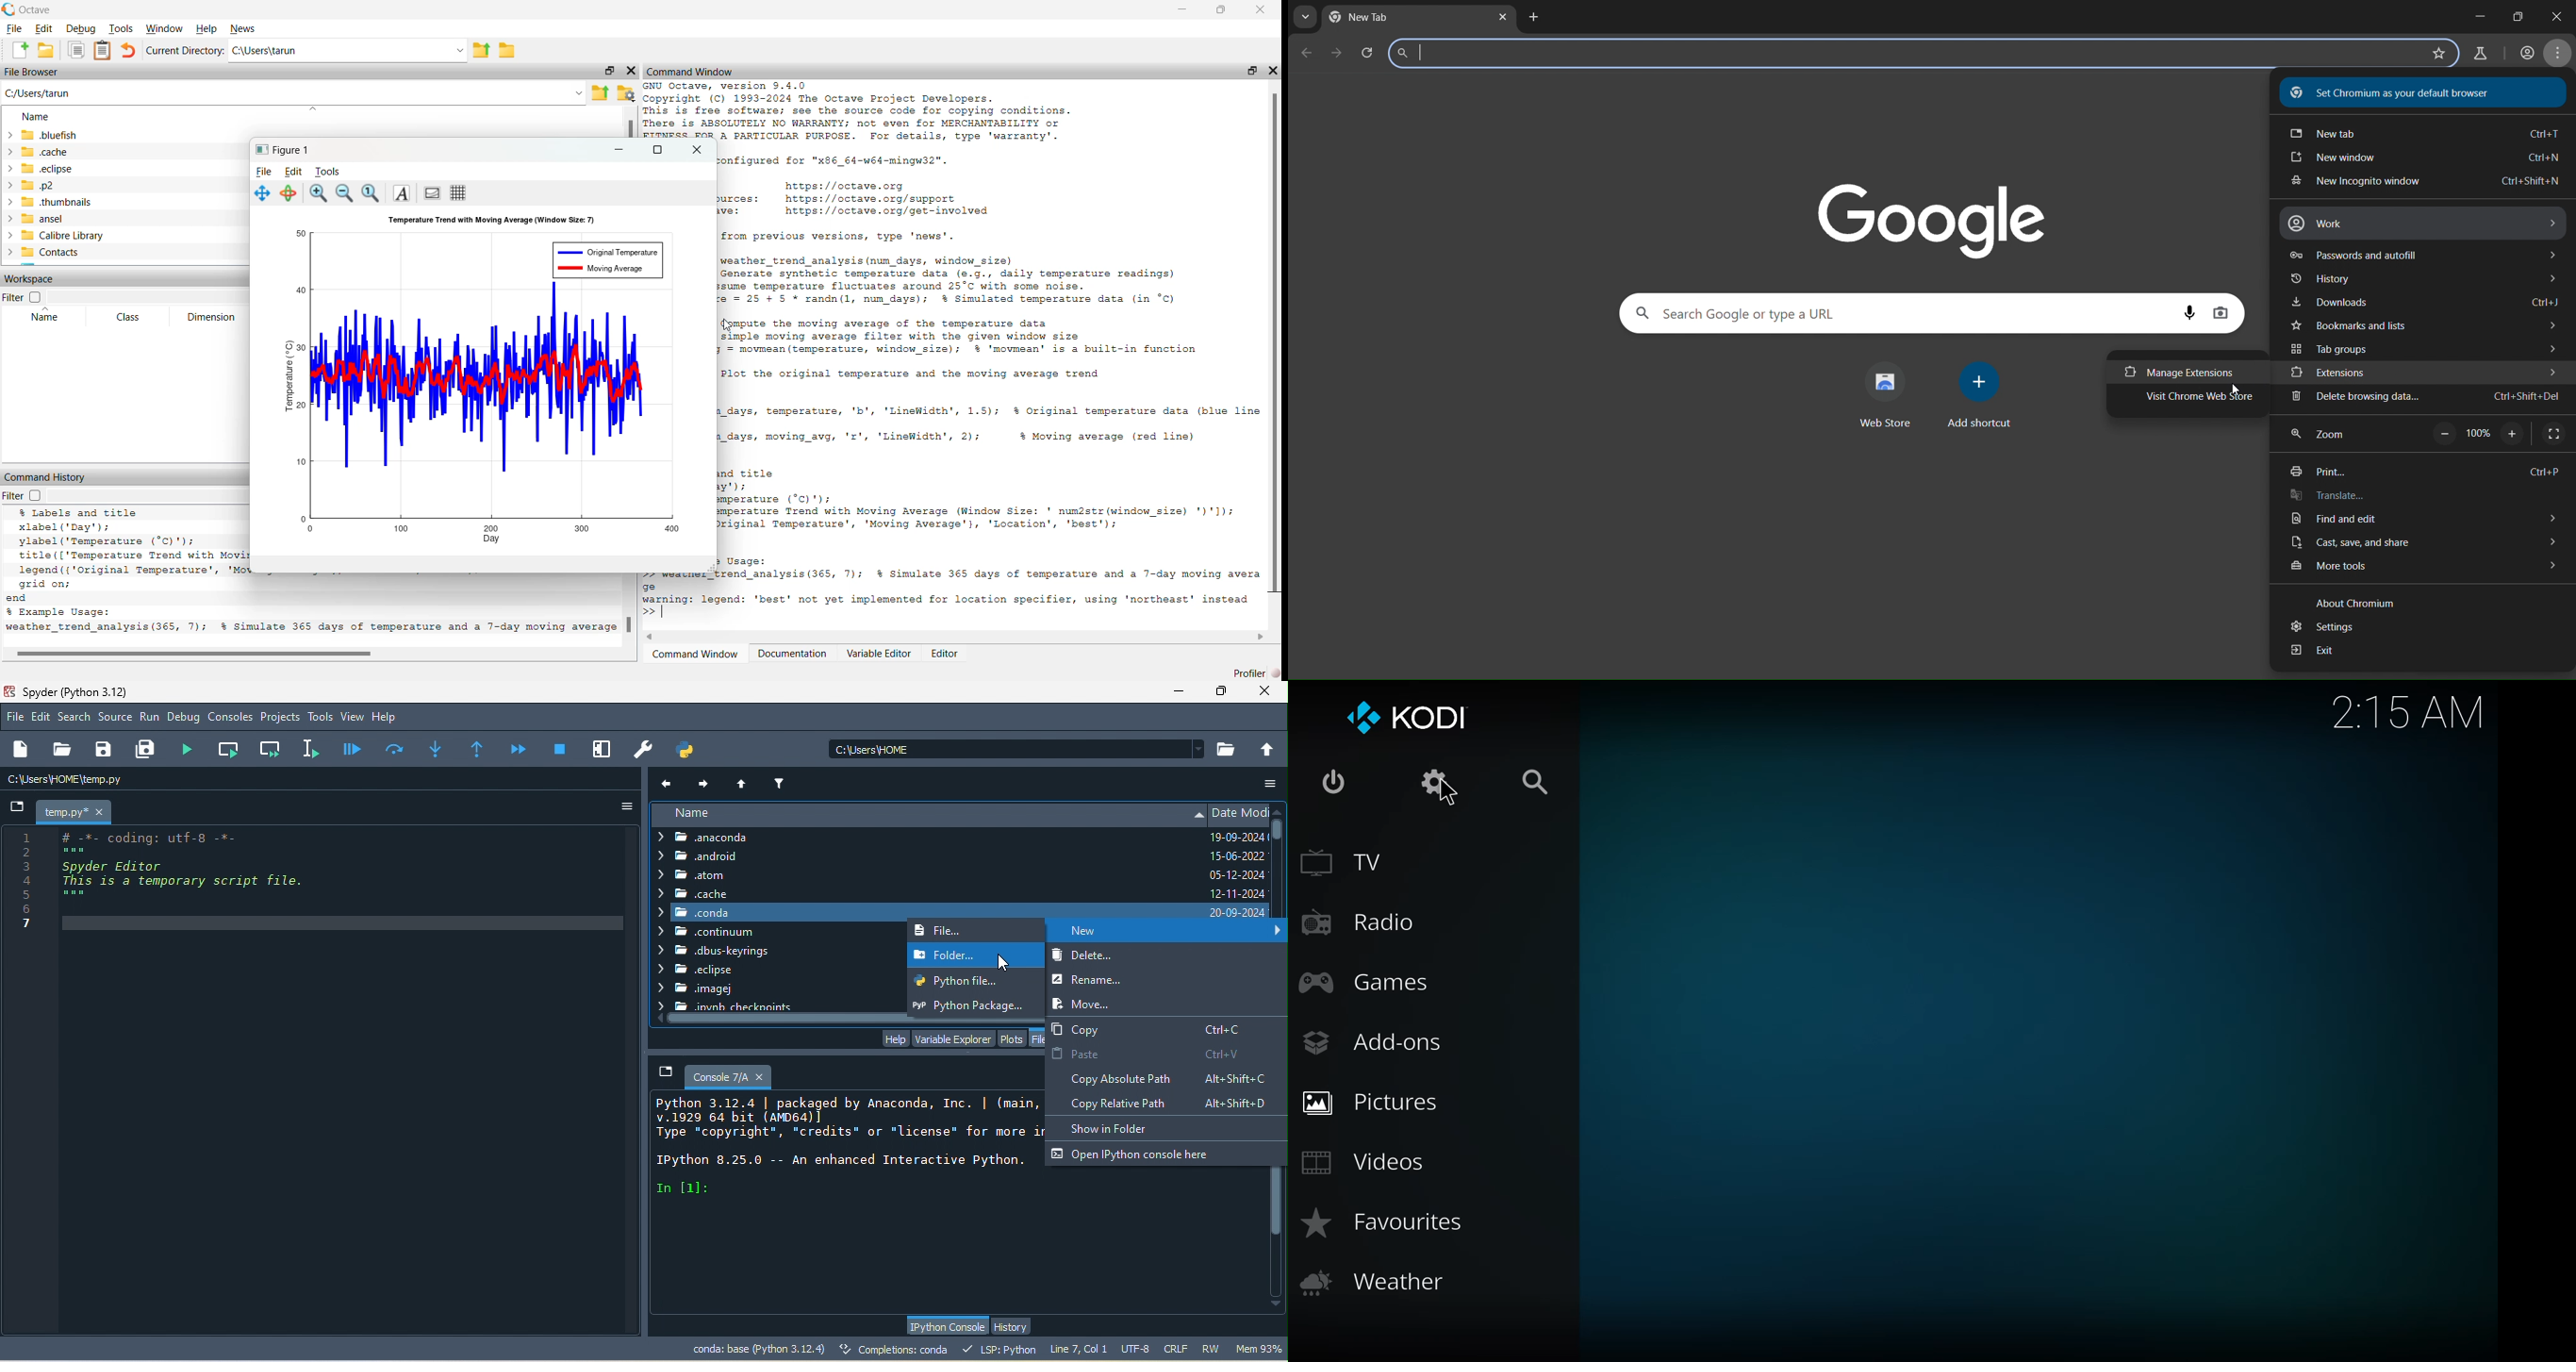 The height and width of the screenshot is (1372, 2576). What do you see at coordinates (75, 812) in the screenshot?
I see `temp` at bounding box center [75, 812].